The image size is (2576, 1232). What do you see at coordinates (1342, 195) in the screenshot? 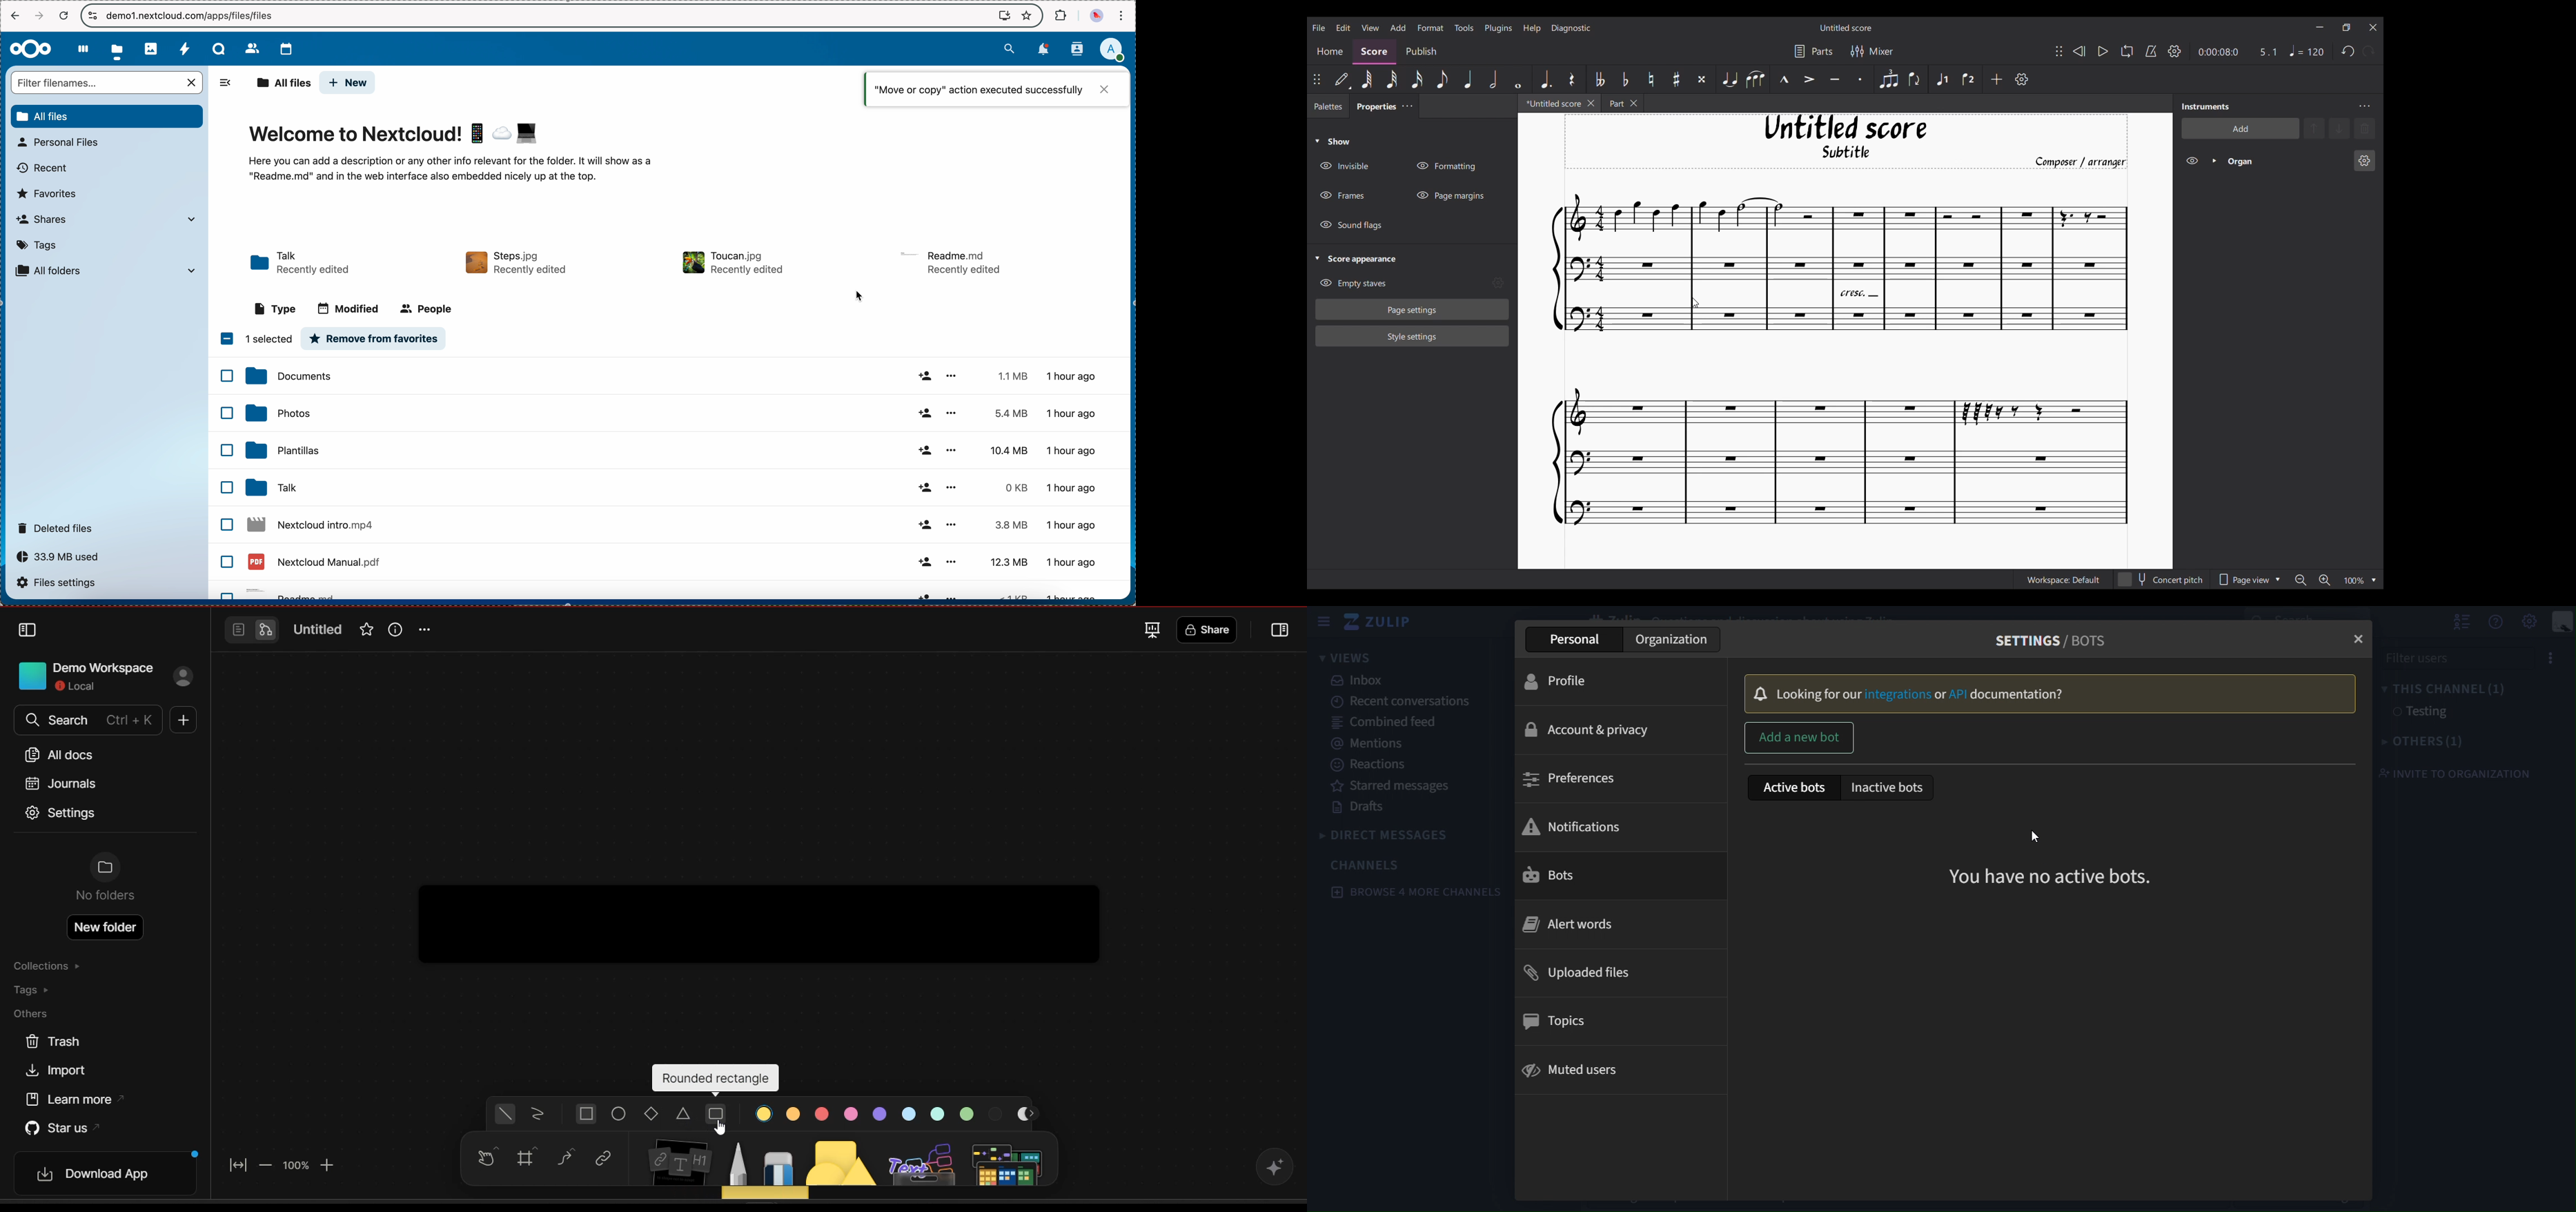
I see `Hide Frames` at bounding box center [1342, 195].